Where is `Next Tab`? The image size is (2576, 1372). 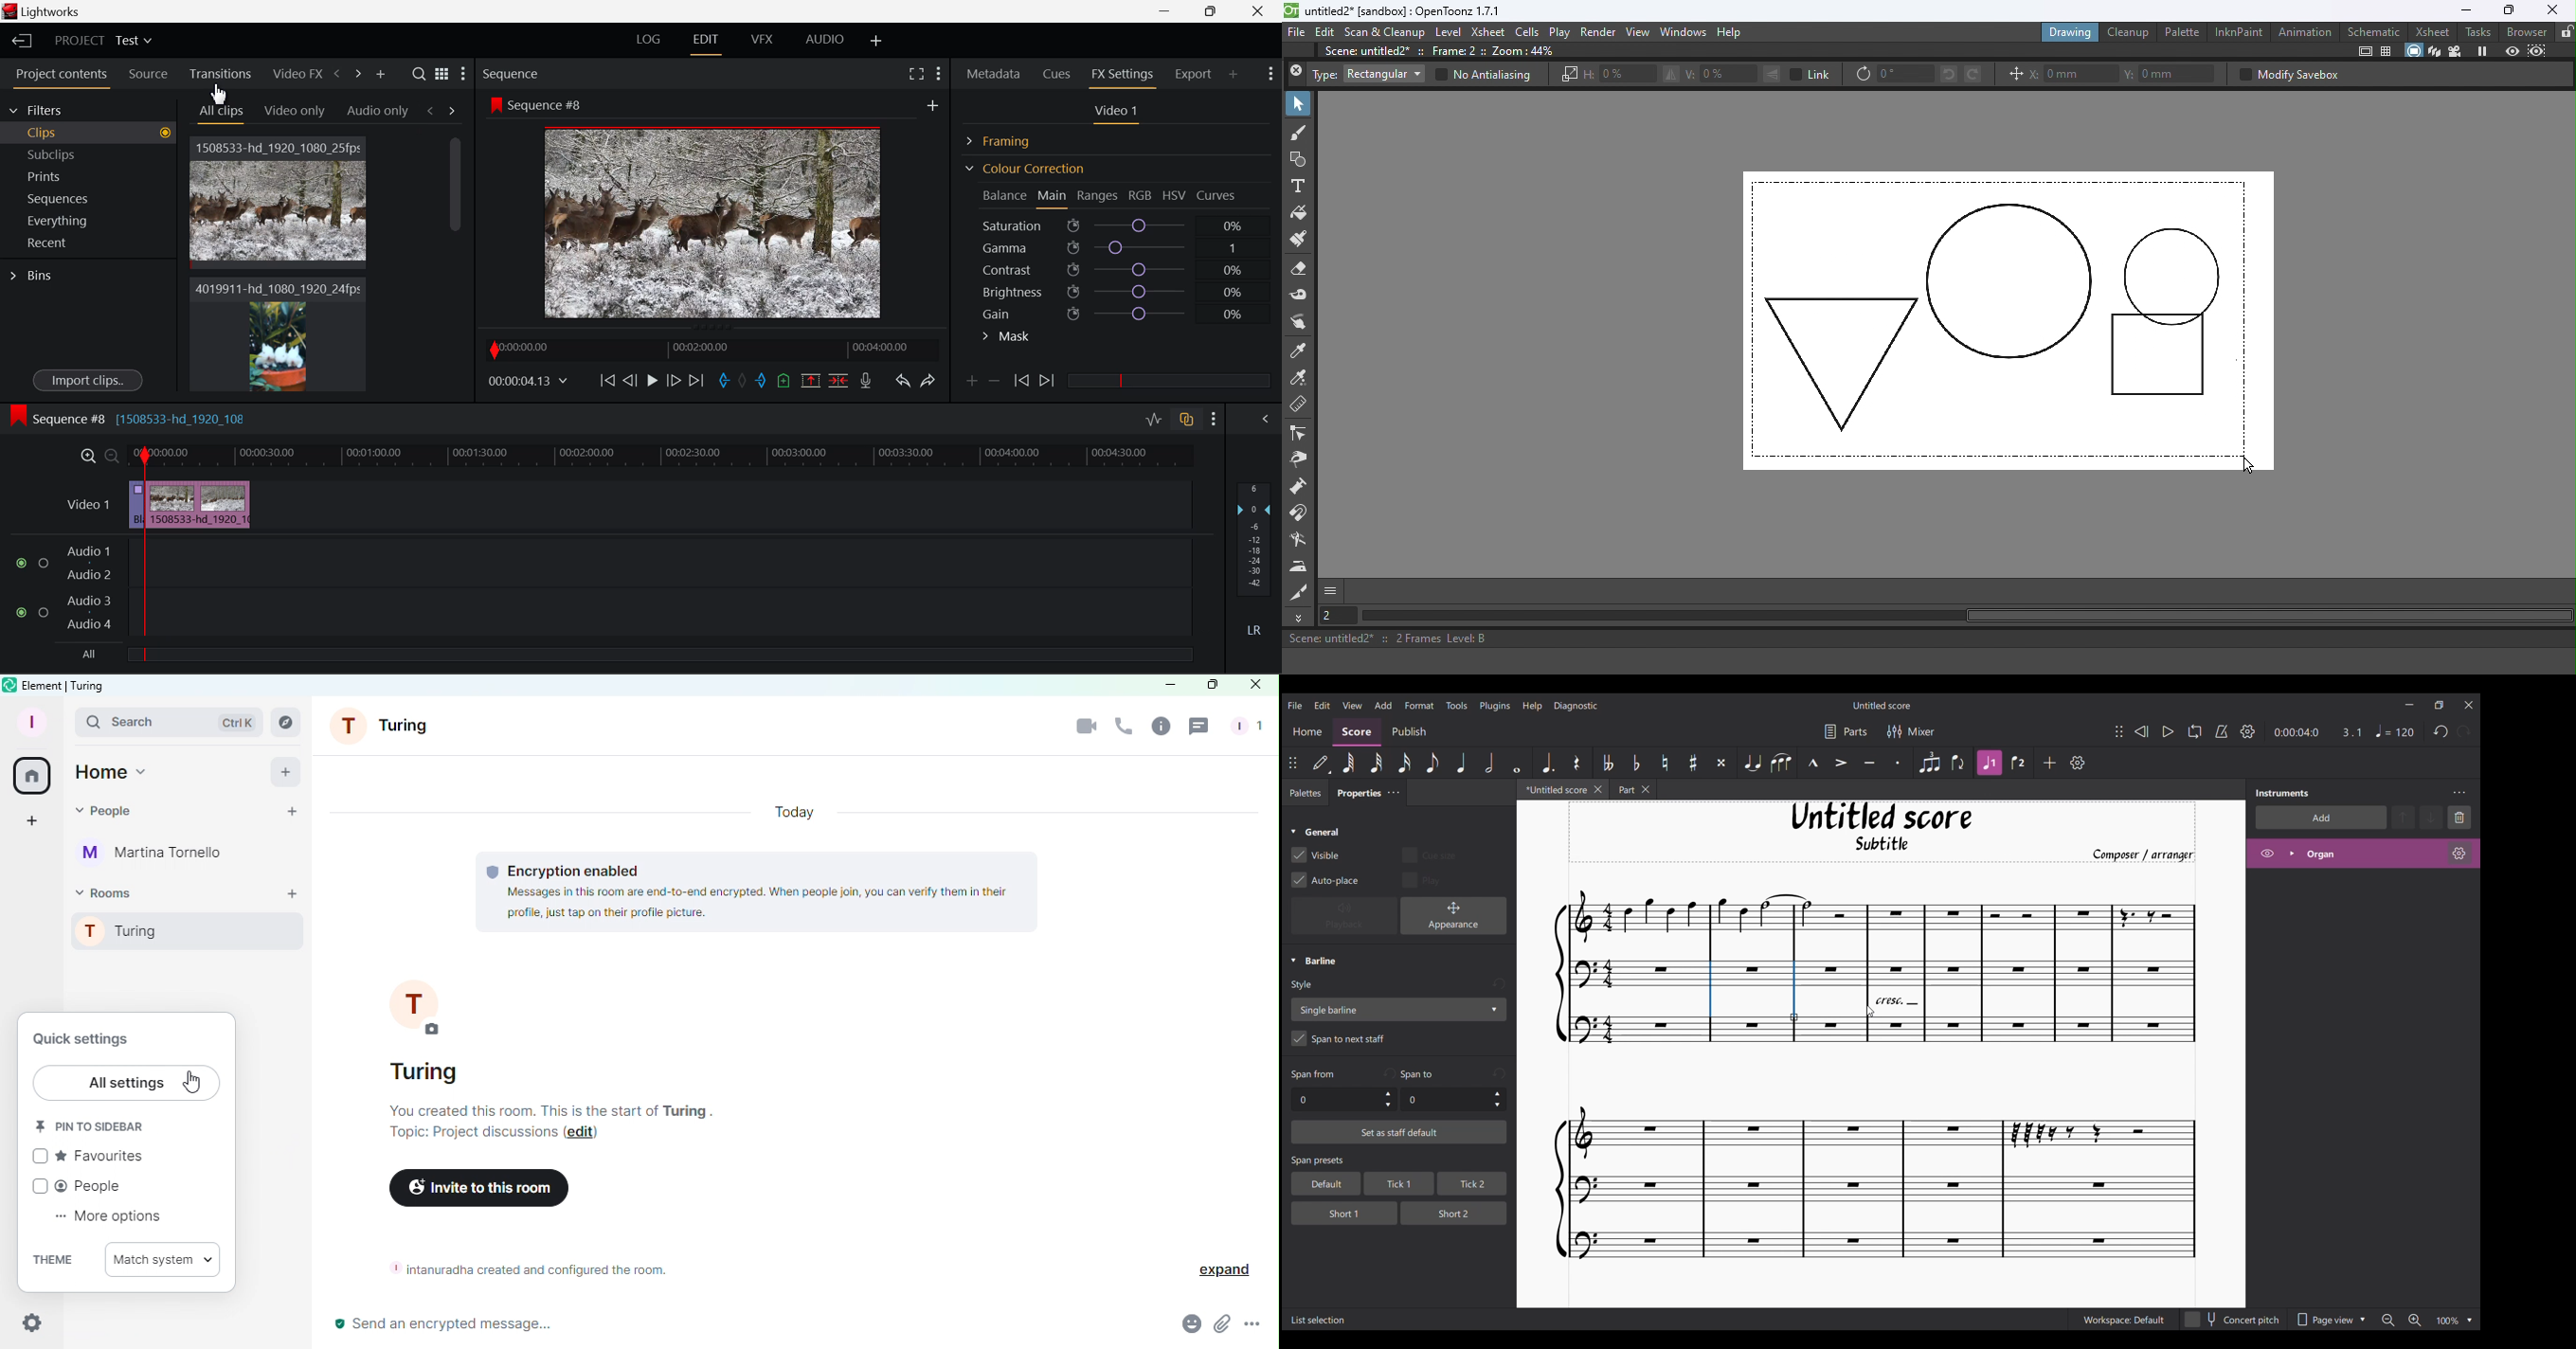 Next Tab is located at coordinates (453, 110).